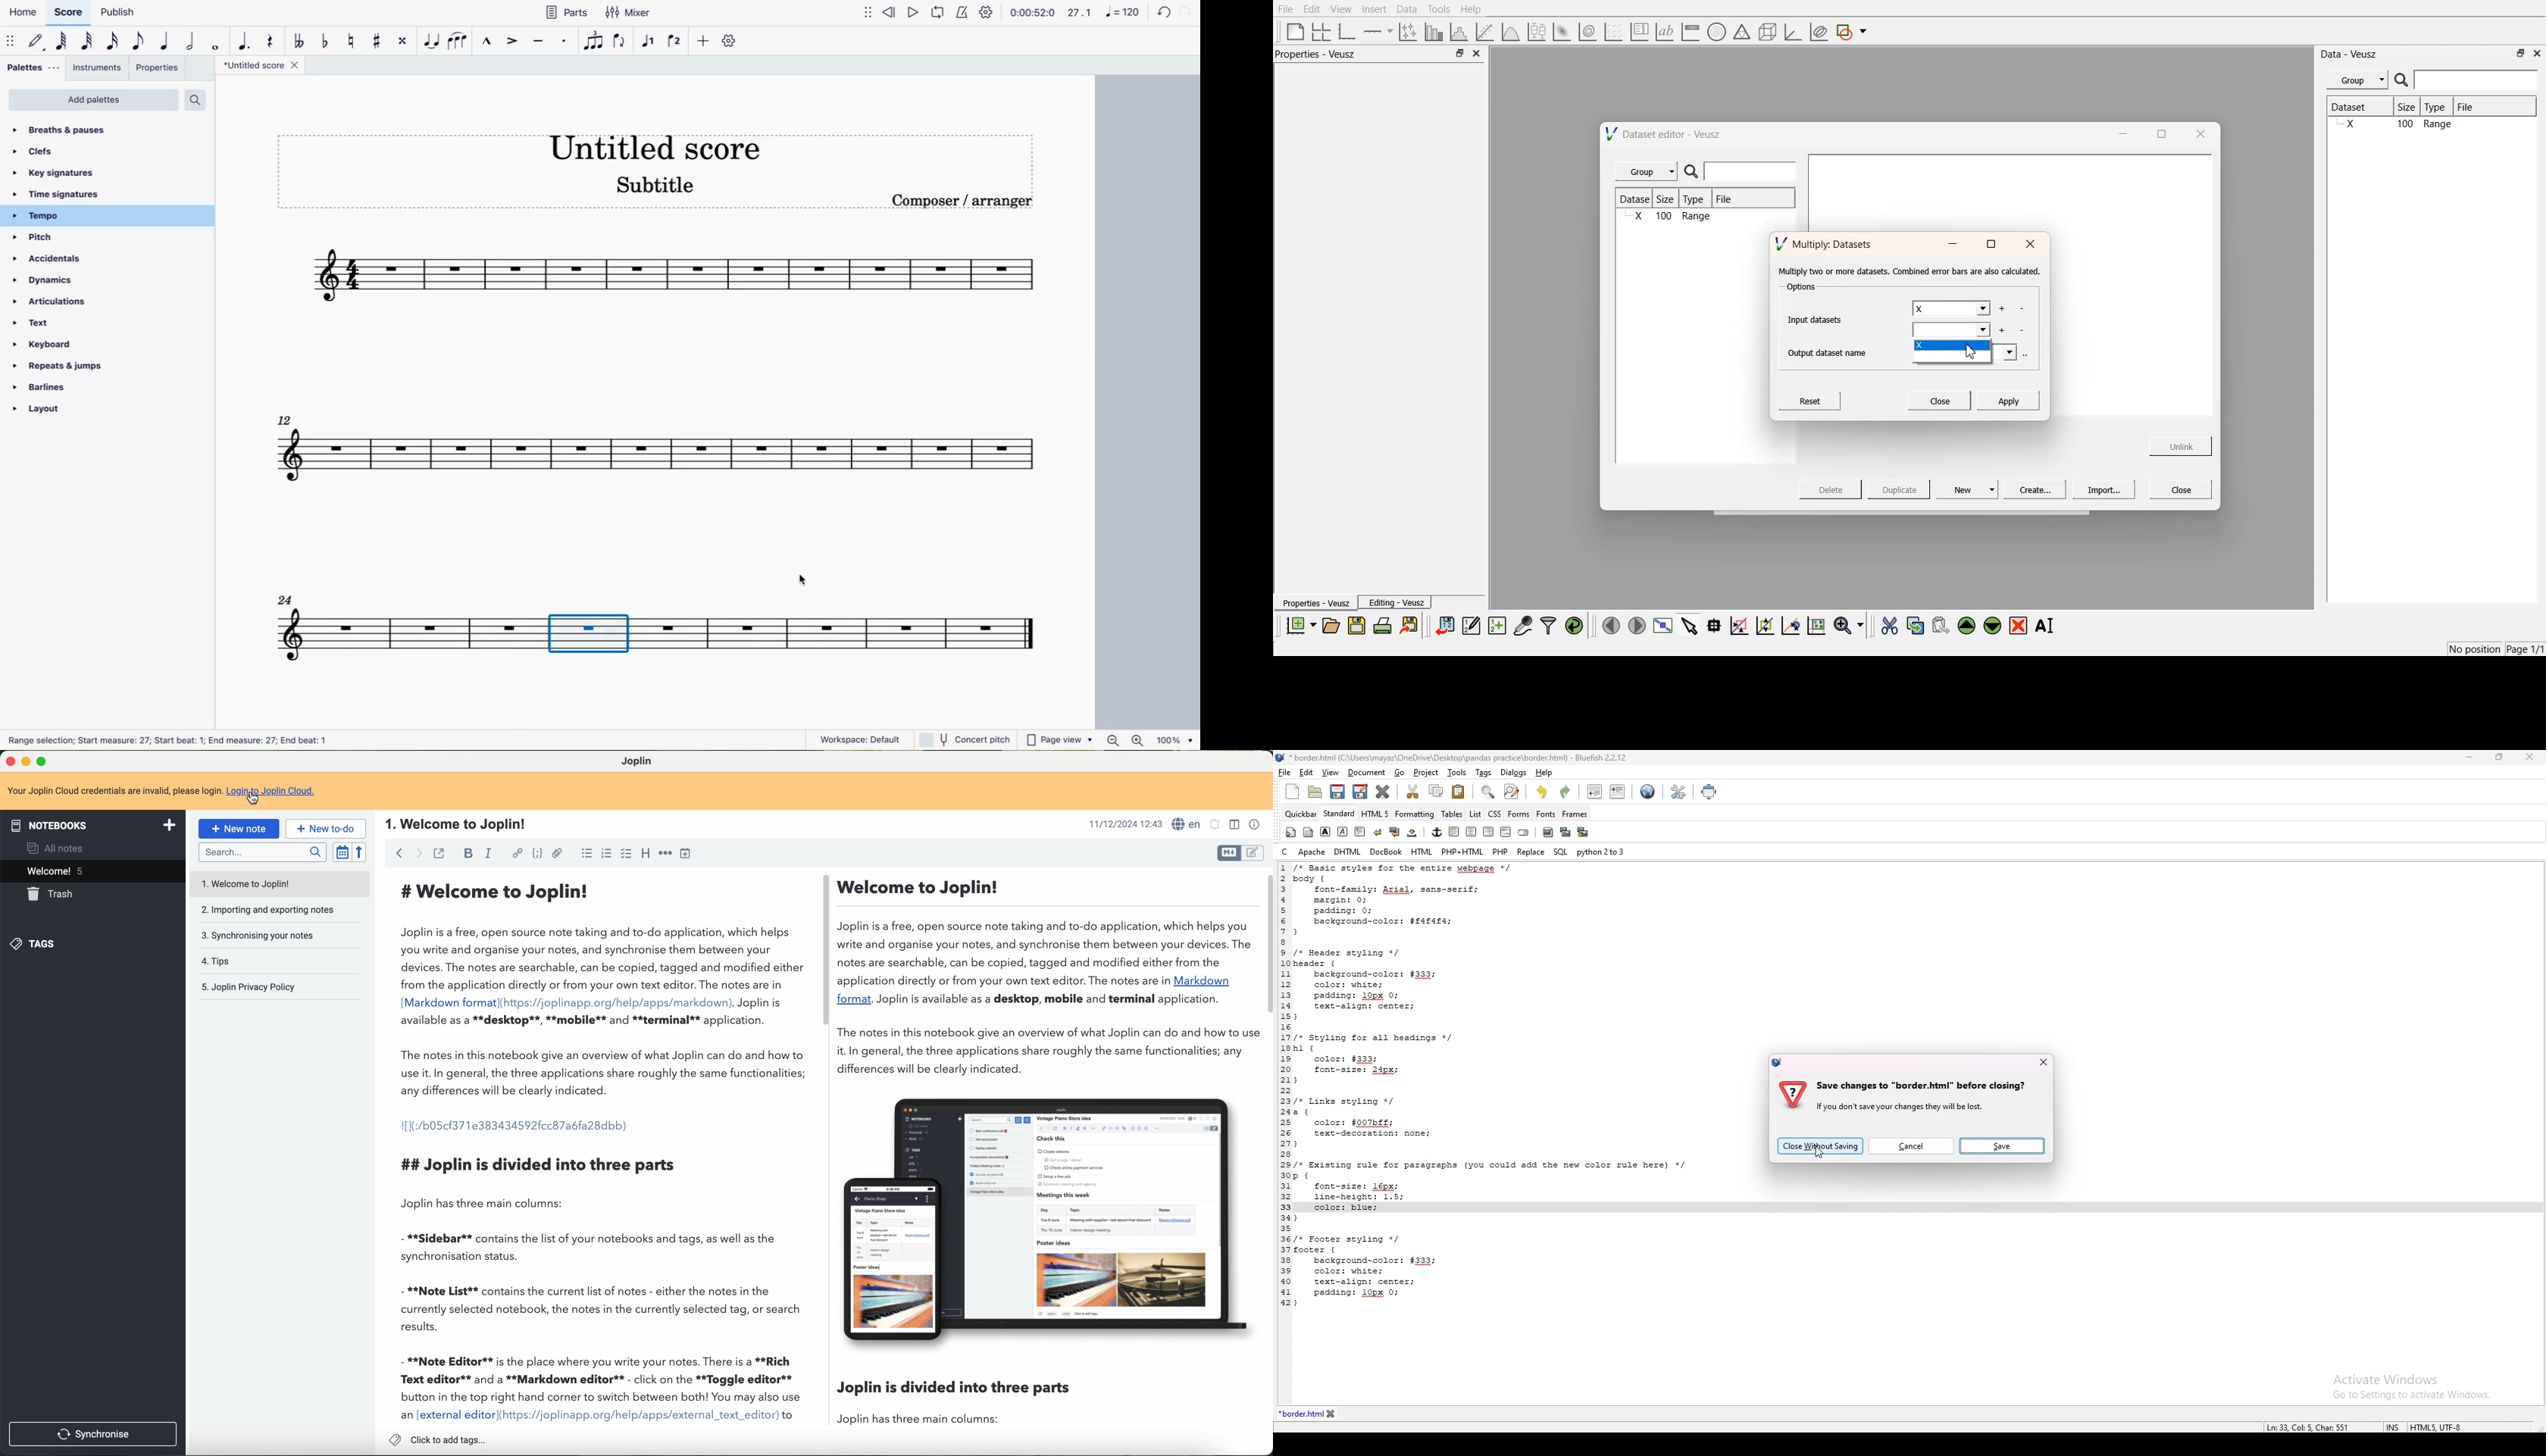 Image resolution: width=2548 pixels, height=1456 pixels. Describe the element at coordinates (559, 854) in the screenshot. I see `attach file` at that location.